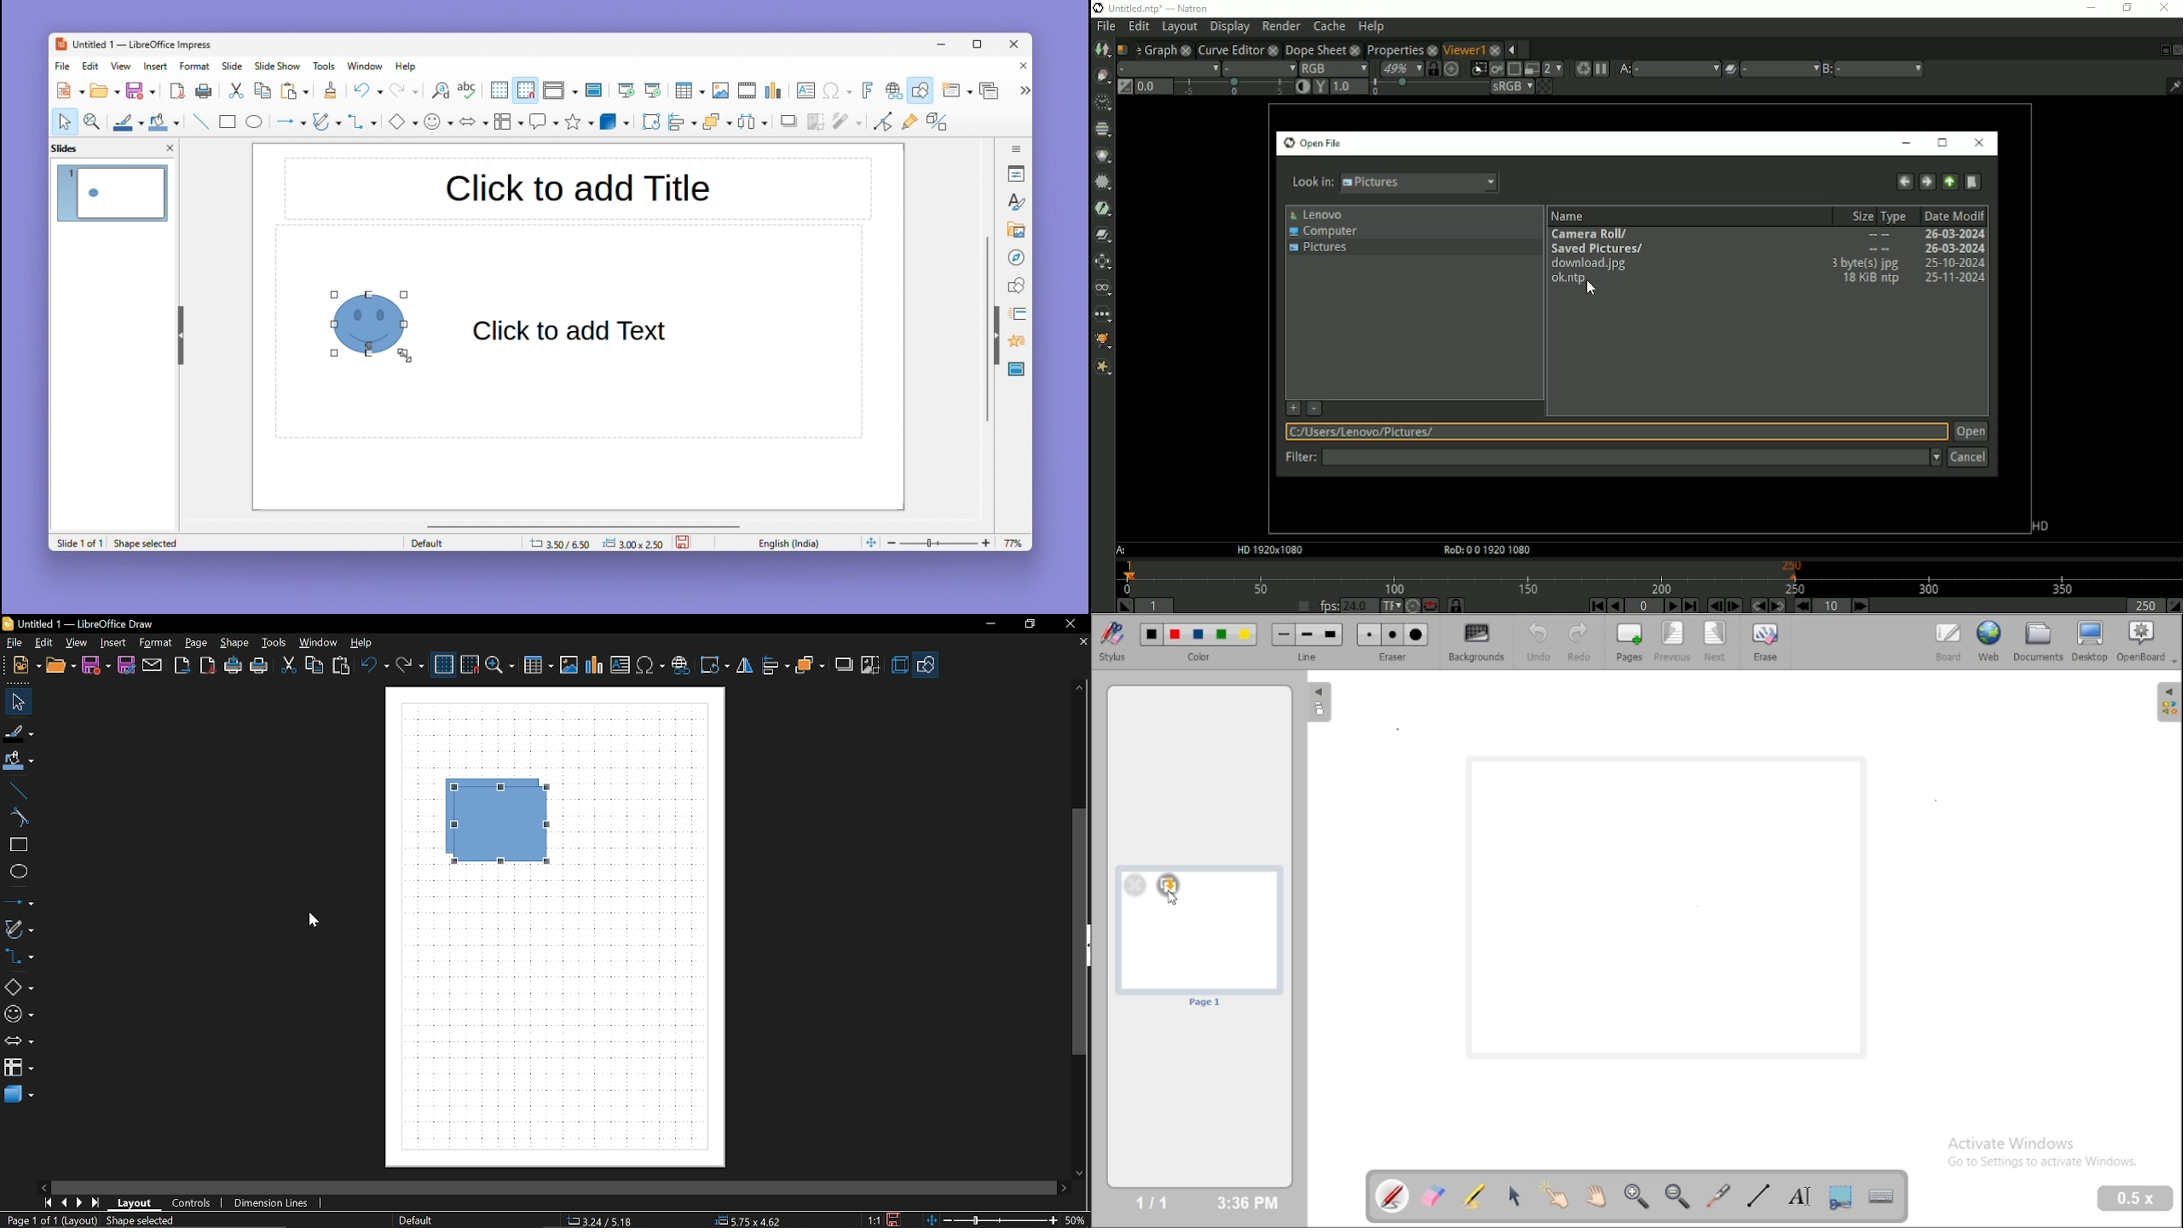  I want to click on annotate document, so click(1394, 1195).